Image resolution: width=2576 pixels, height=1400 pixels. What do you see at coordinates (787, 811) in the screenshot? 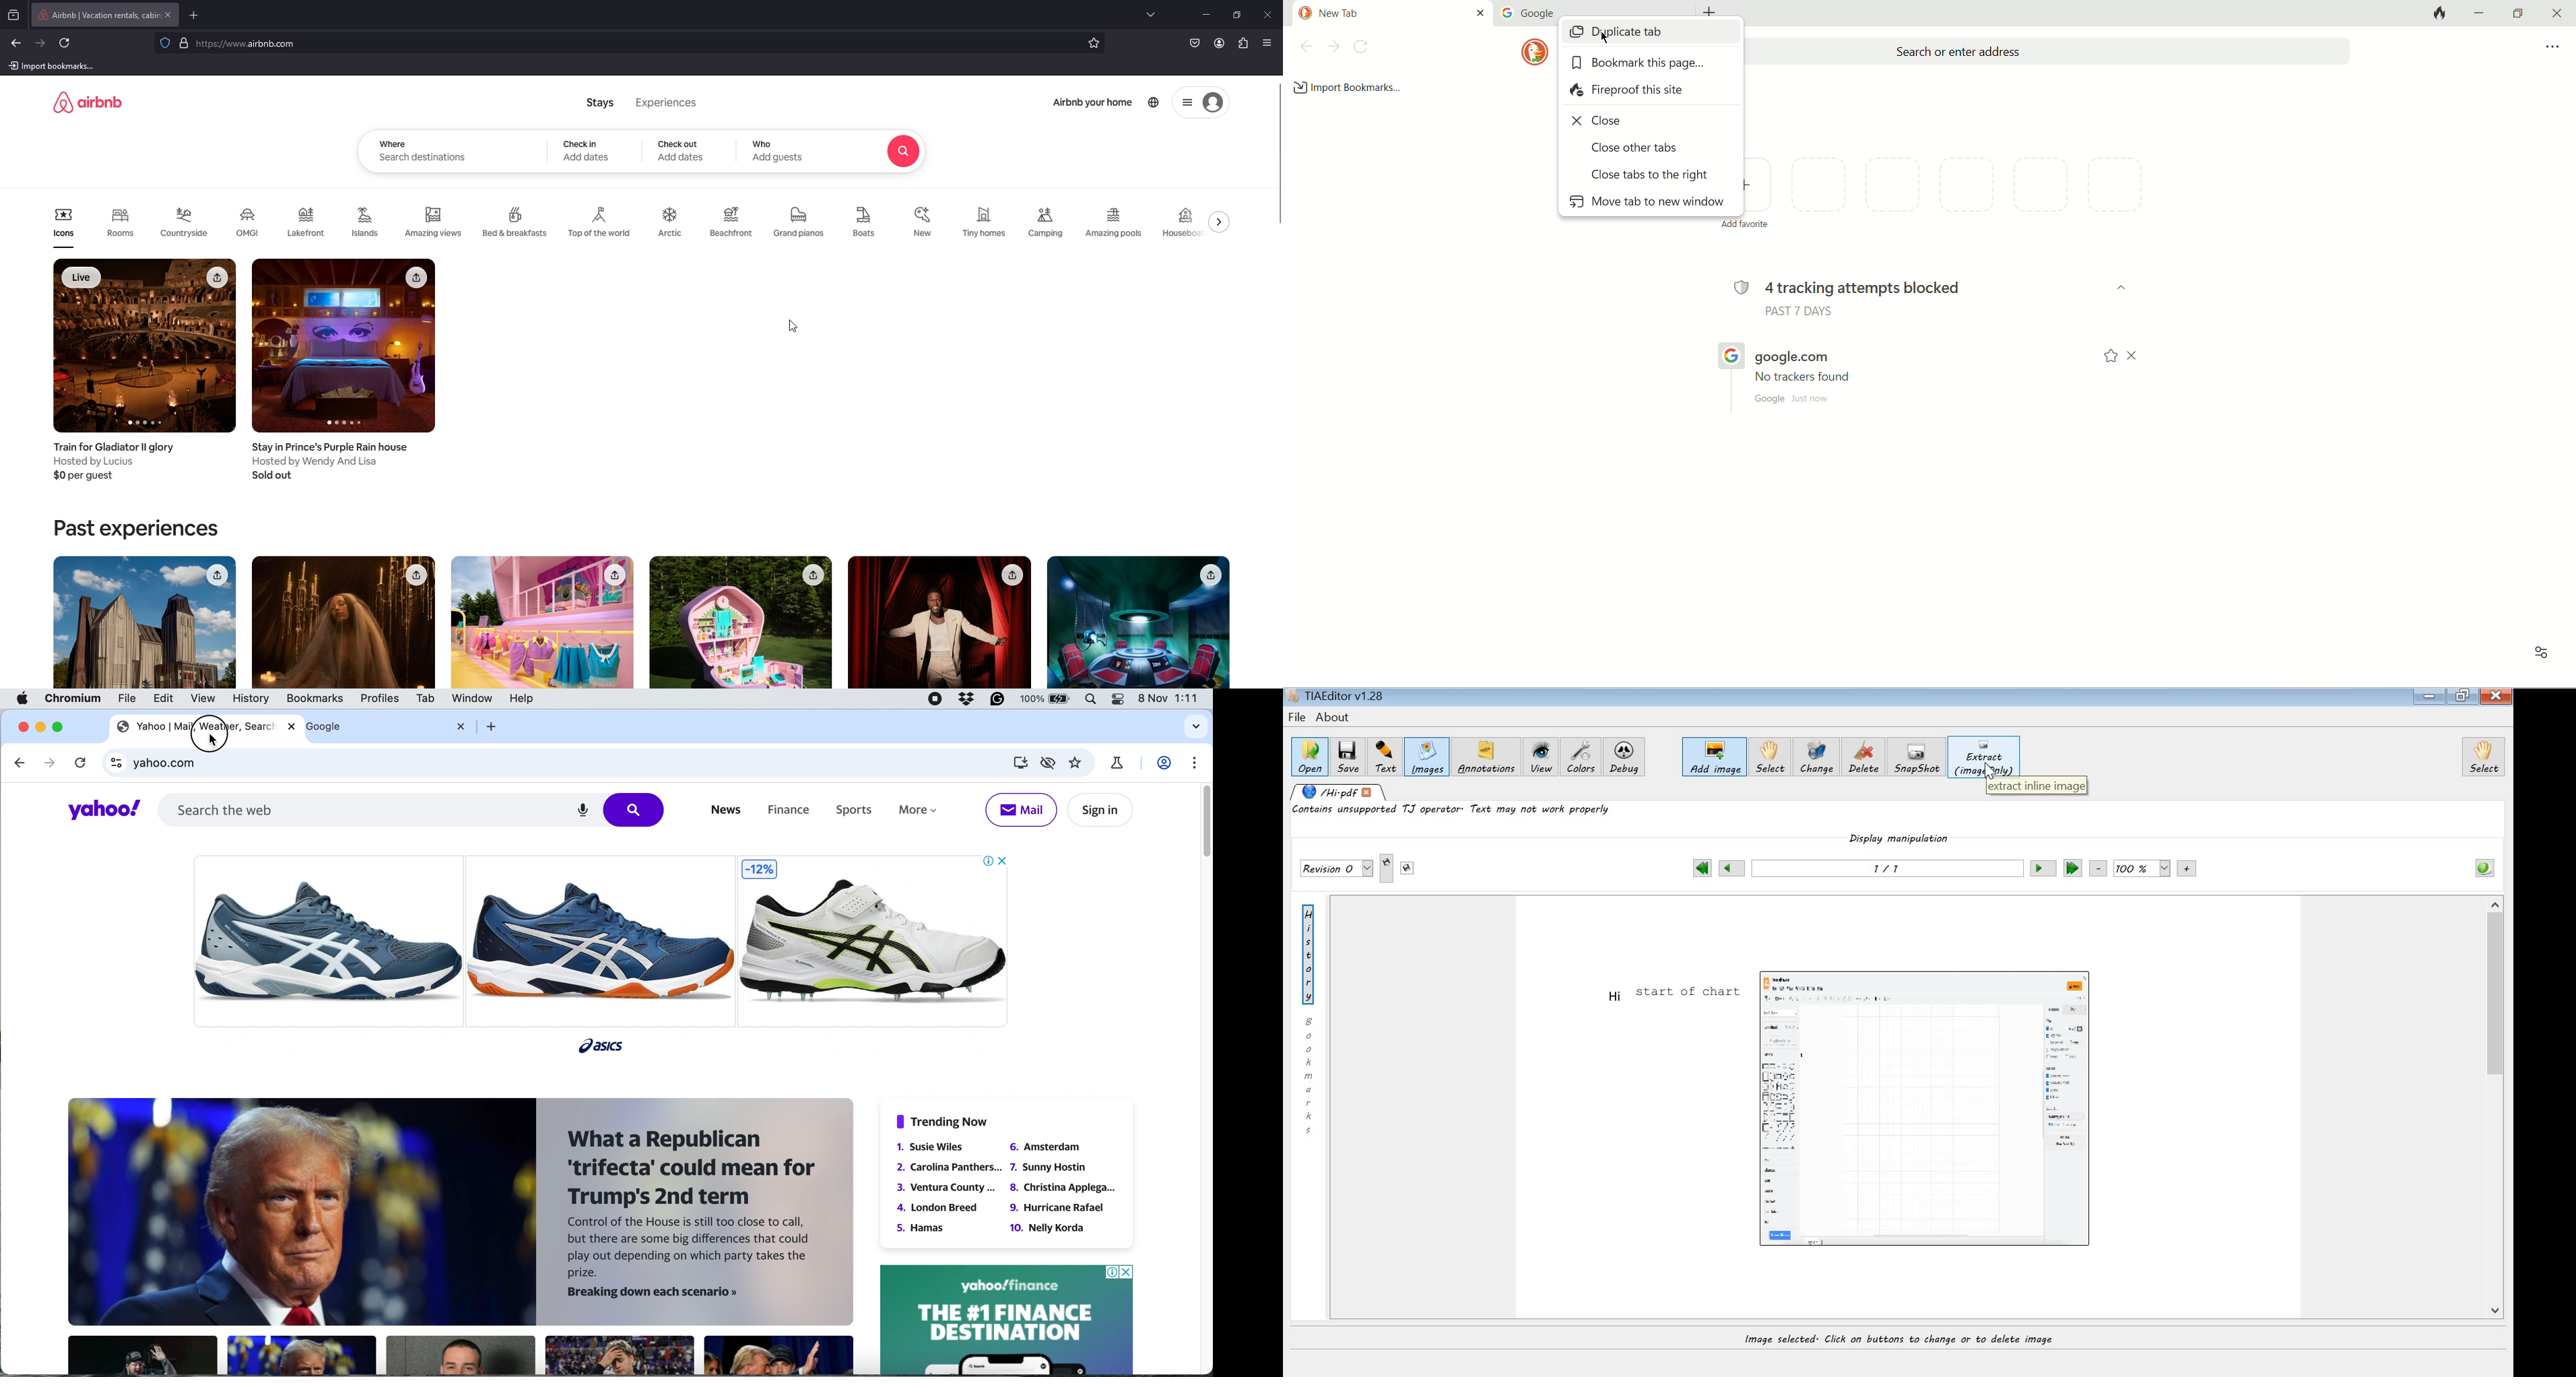
I see `finance` at bounding box center [787, 811].